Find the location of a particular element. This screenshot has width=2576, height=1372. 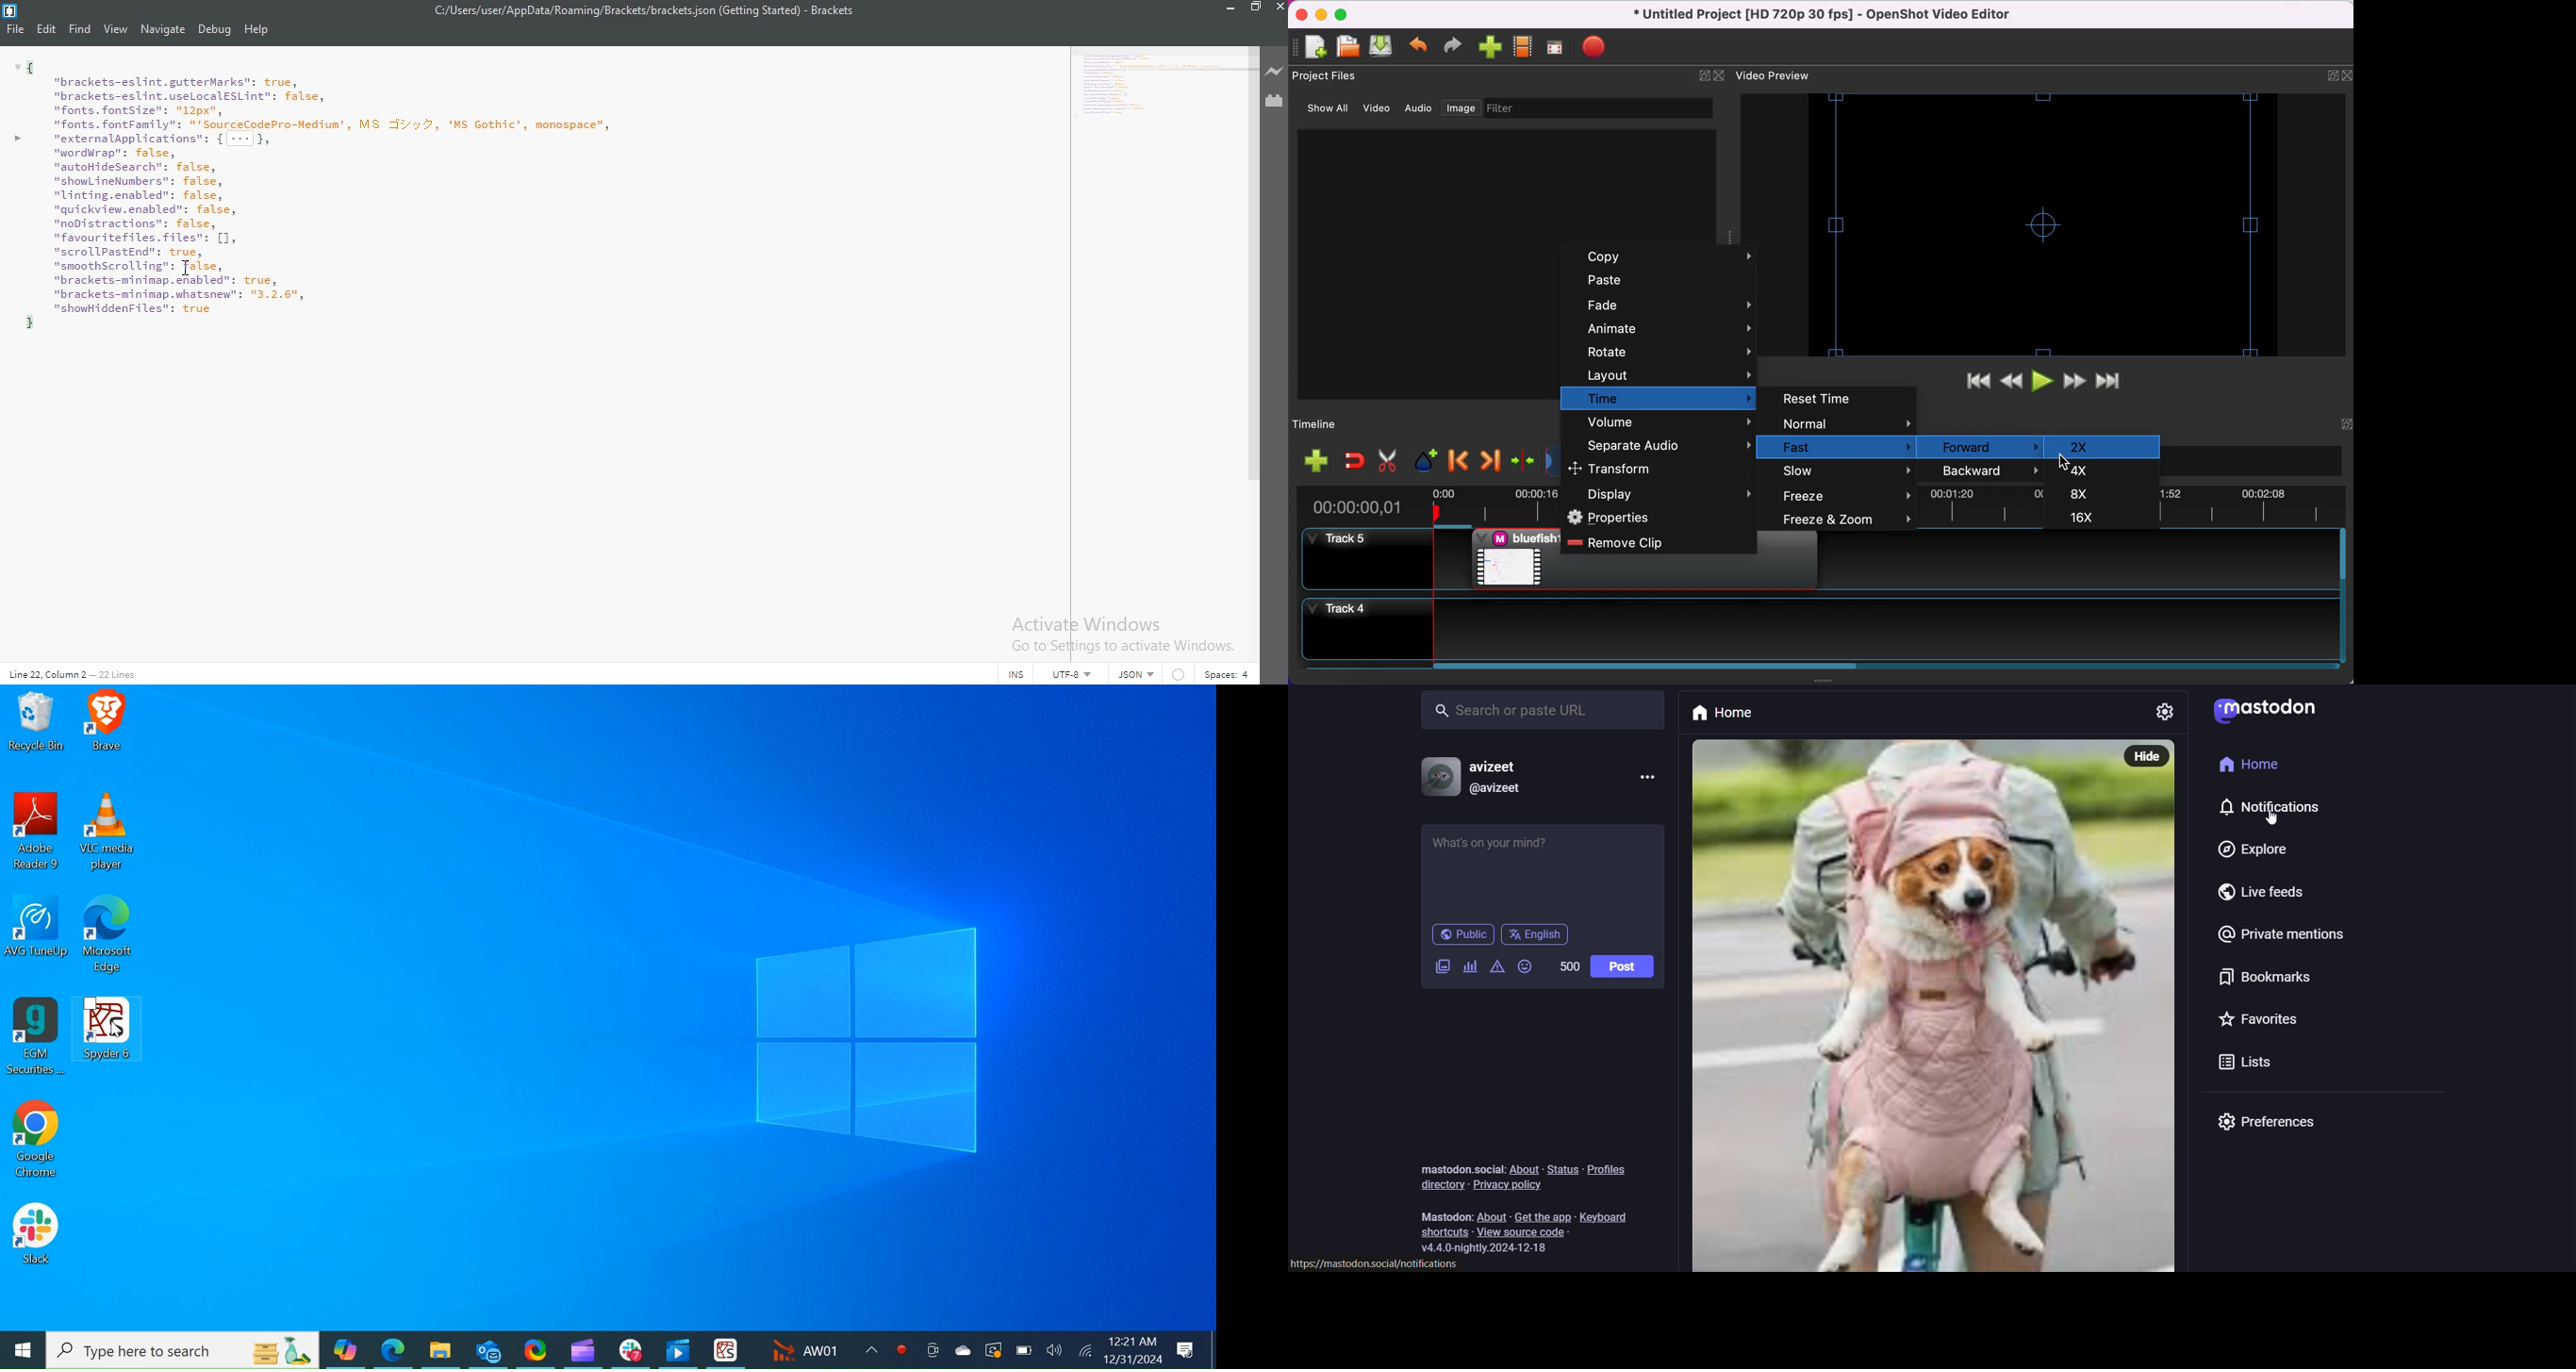

VLC Media Desktop Icon is located at coordinates (108, 834).